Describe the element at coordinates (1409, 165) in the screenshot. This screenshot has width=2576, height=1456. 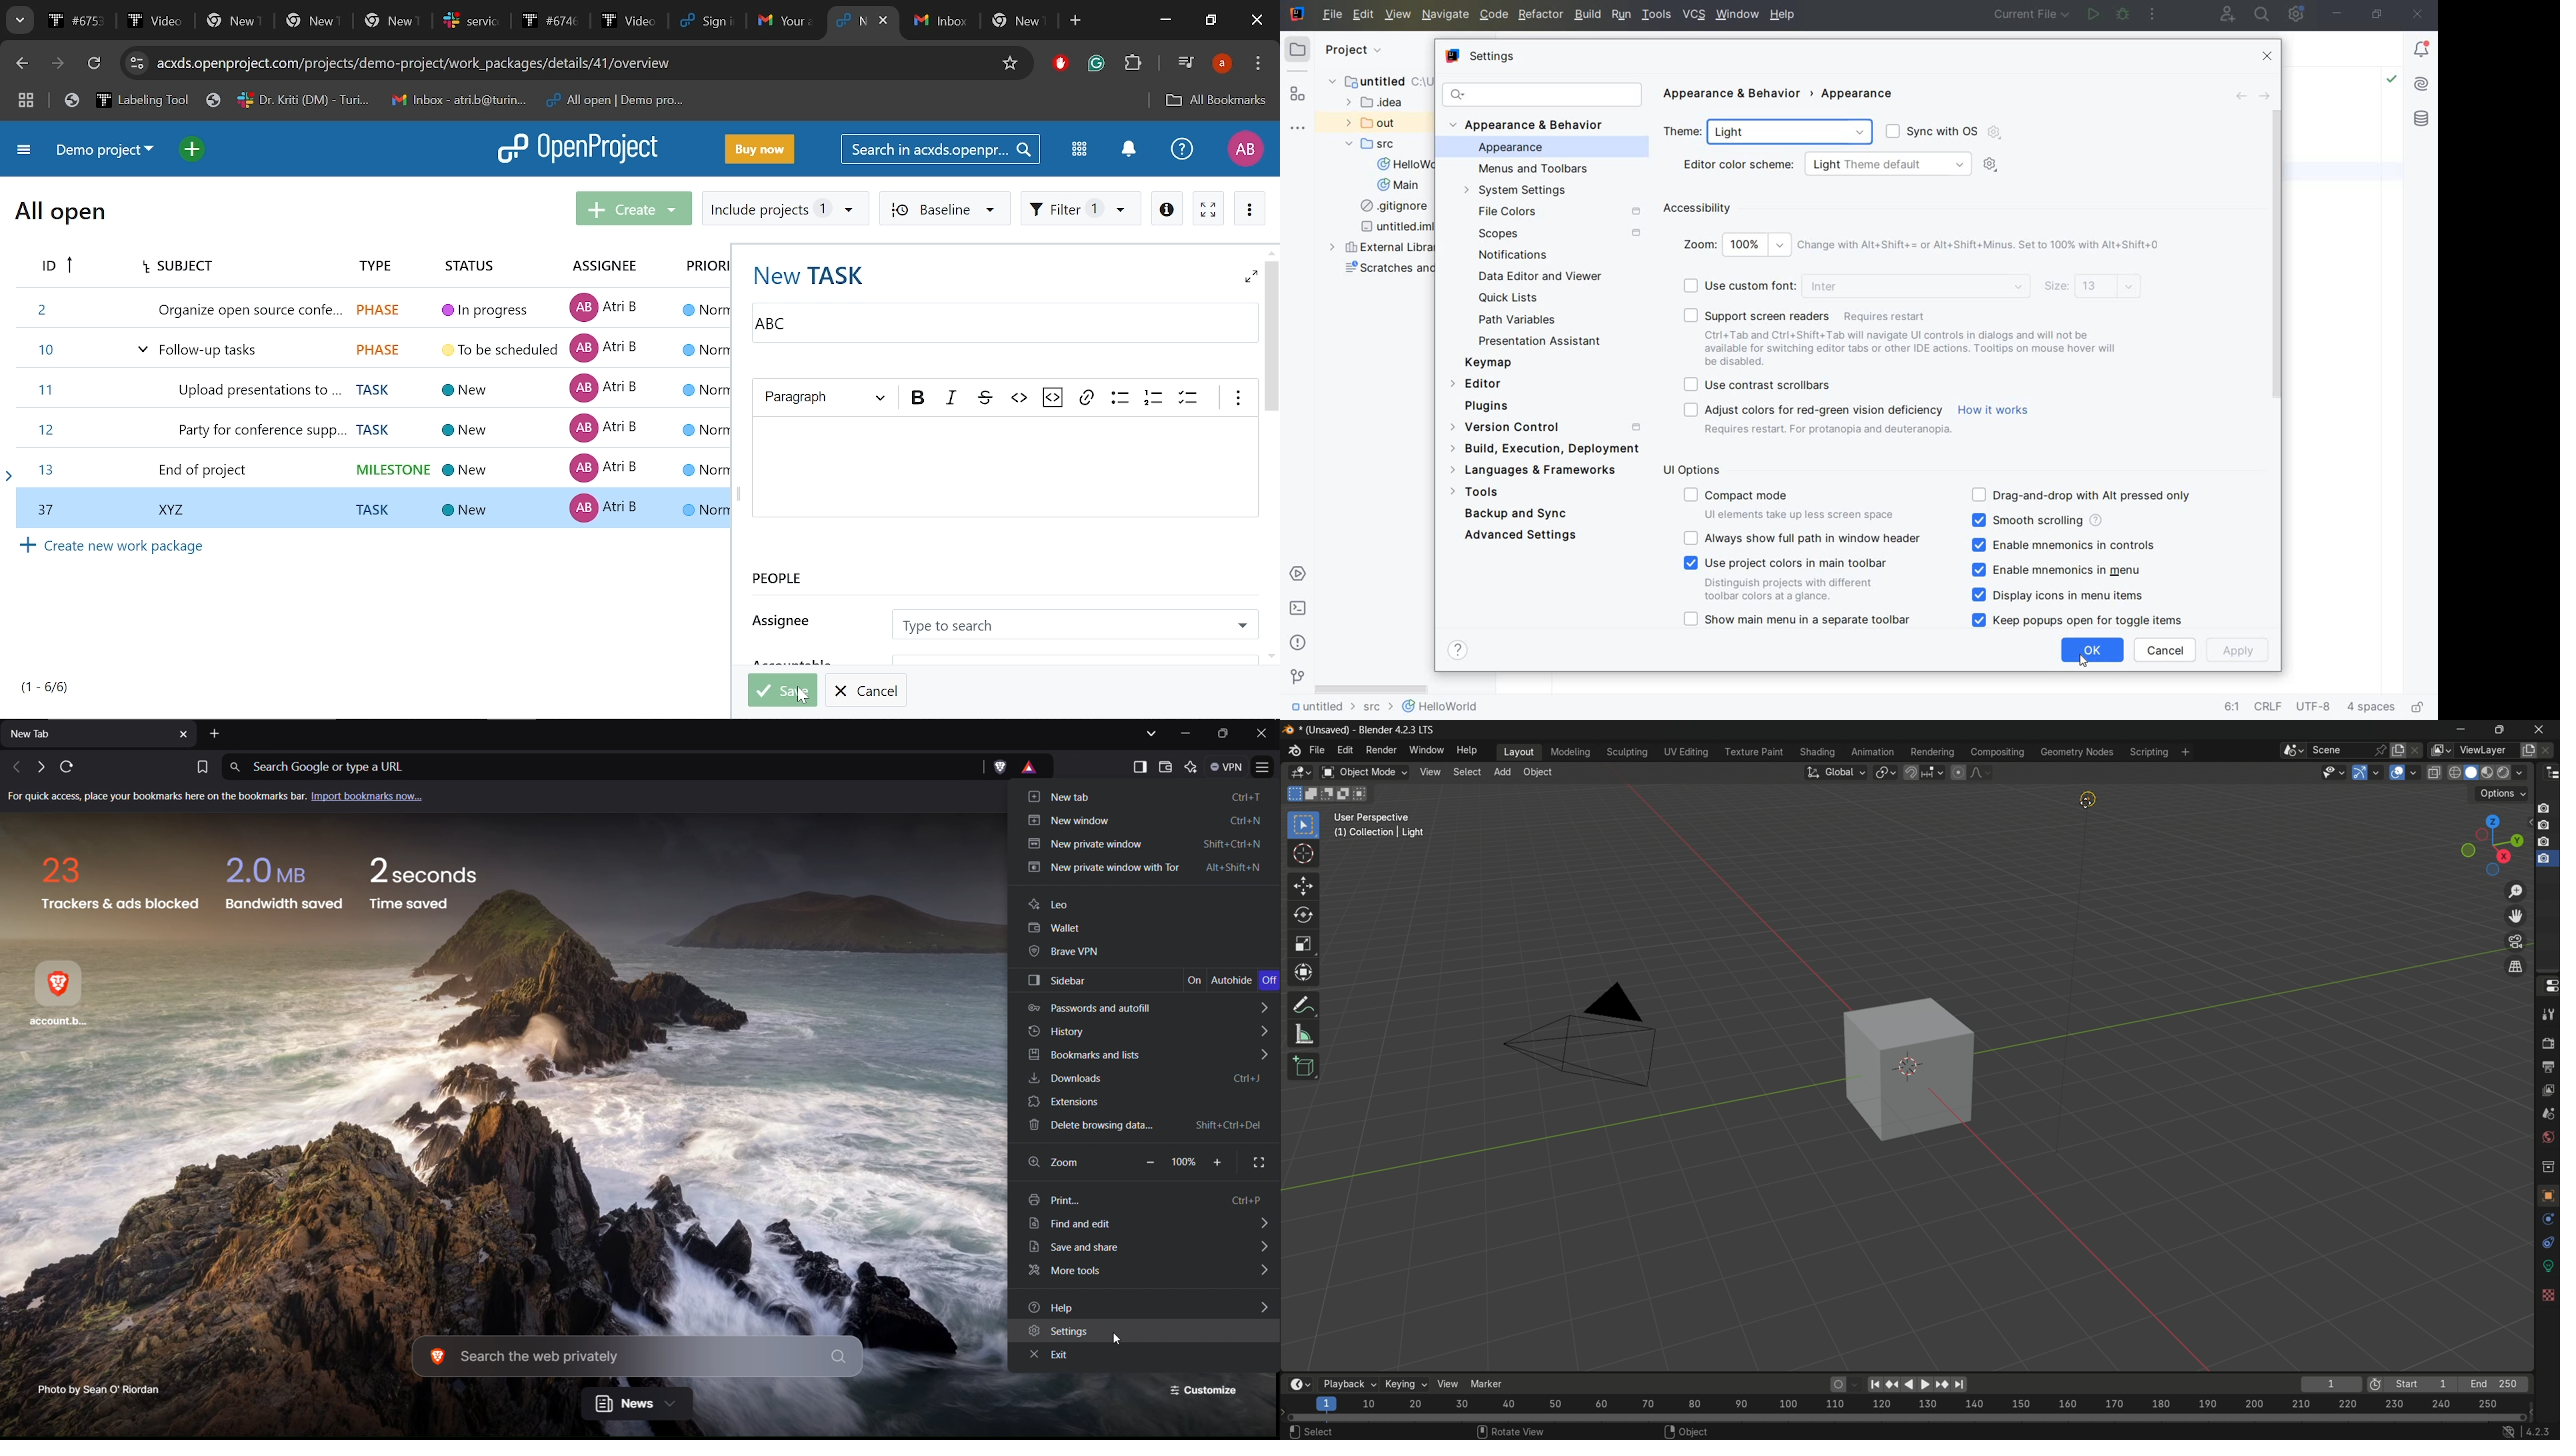
I see `HELLOWORLD` at that location.